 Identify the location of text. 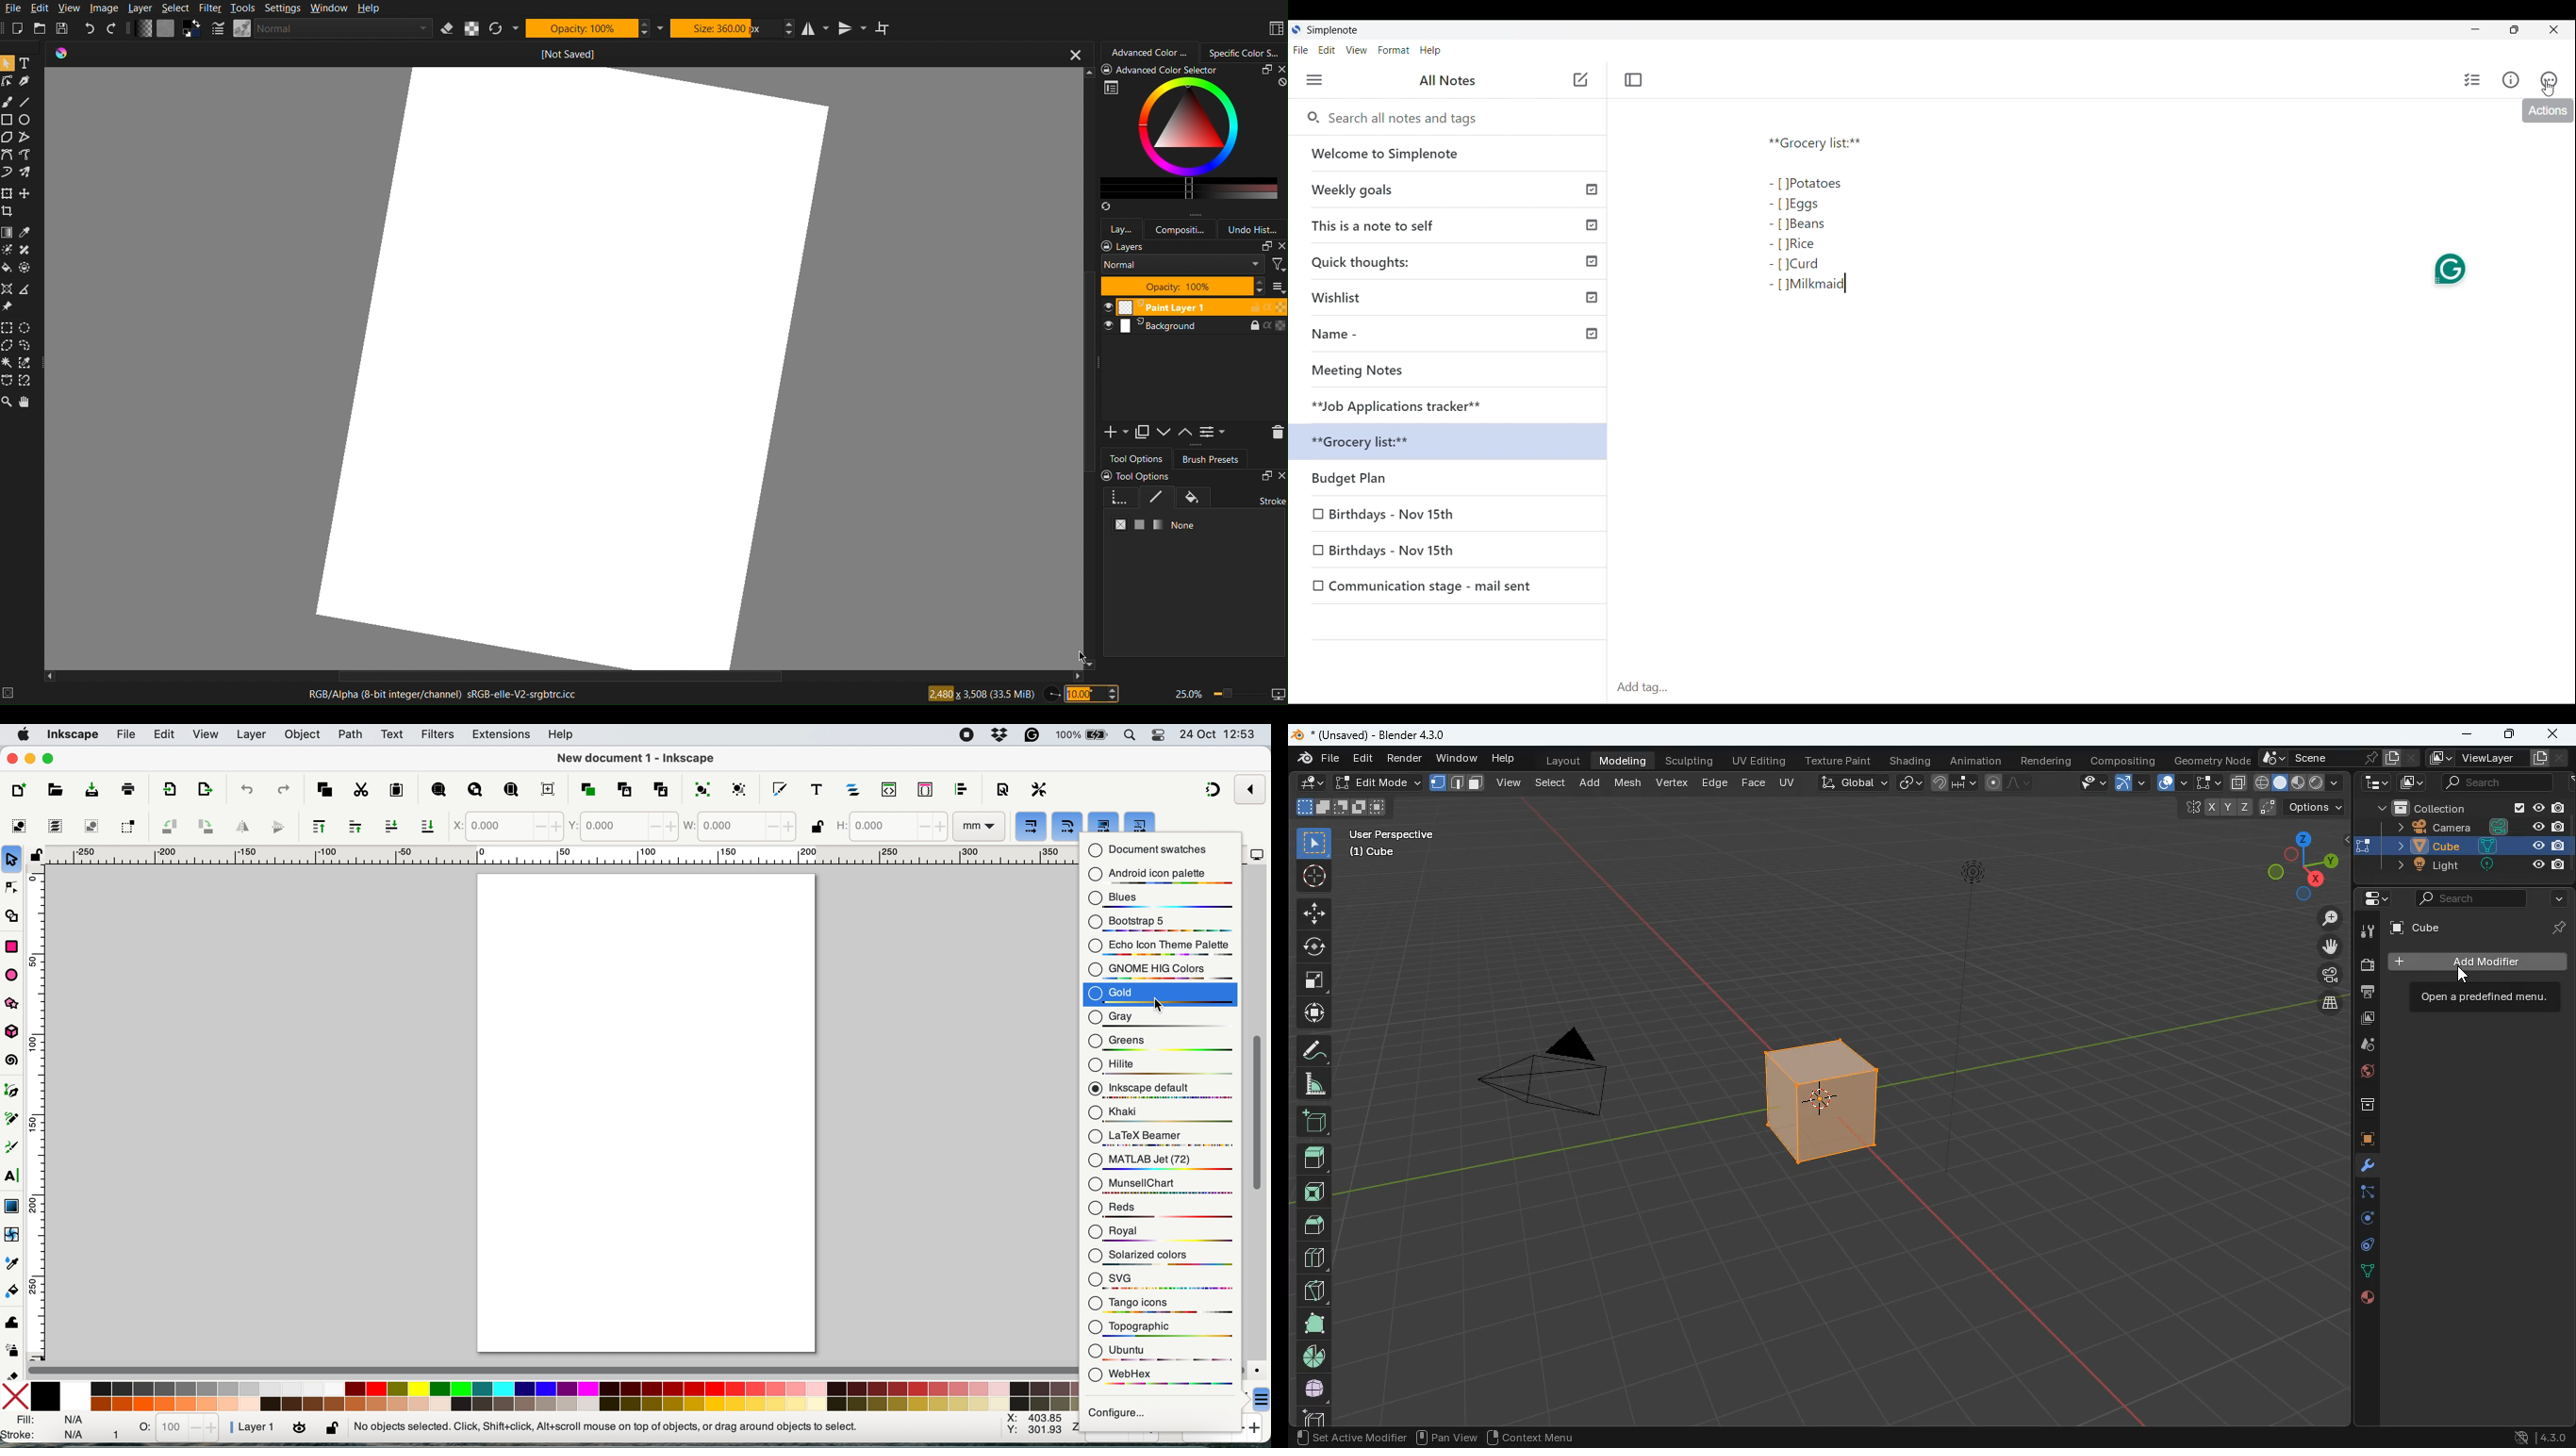
(390, 735).